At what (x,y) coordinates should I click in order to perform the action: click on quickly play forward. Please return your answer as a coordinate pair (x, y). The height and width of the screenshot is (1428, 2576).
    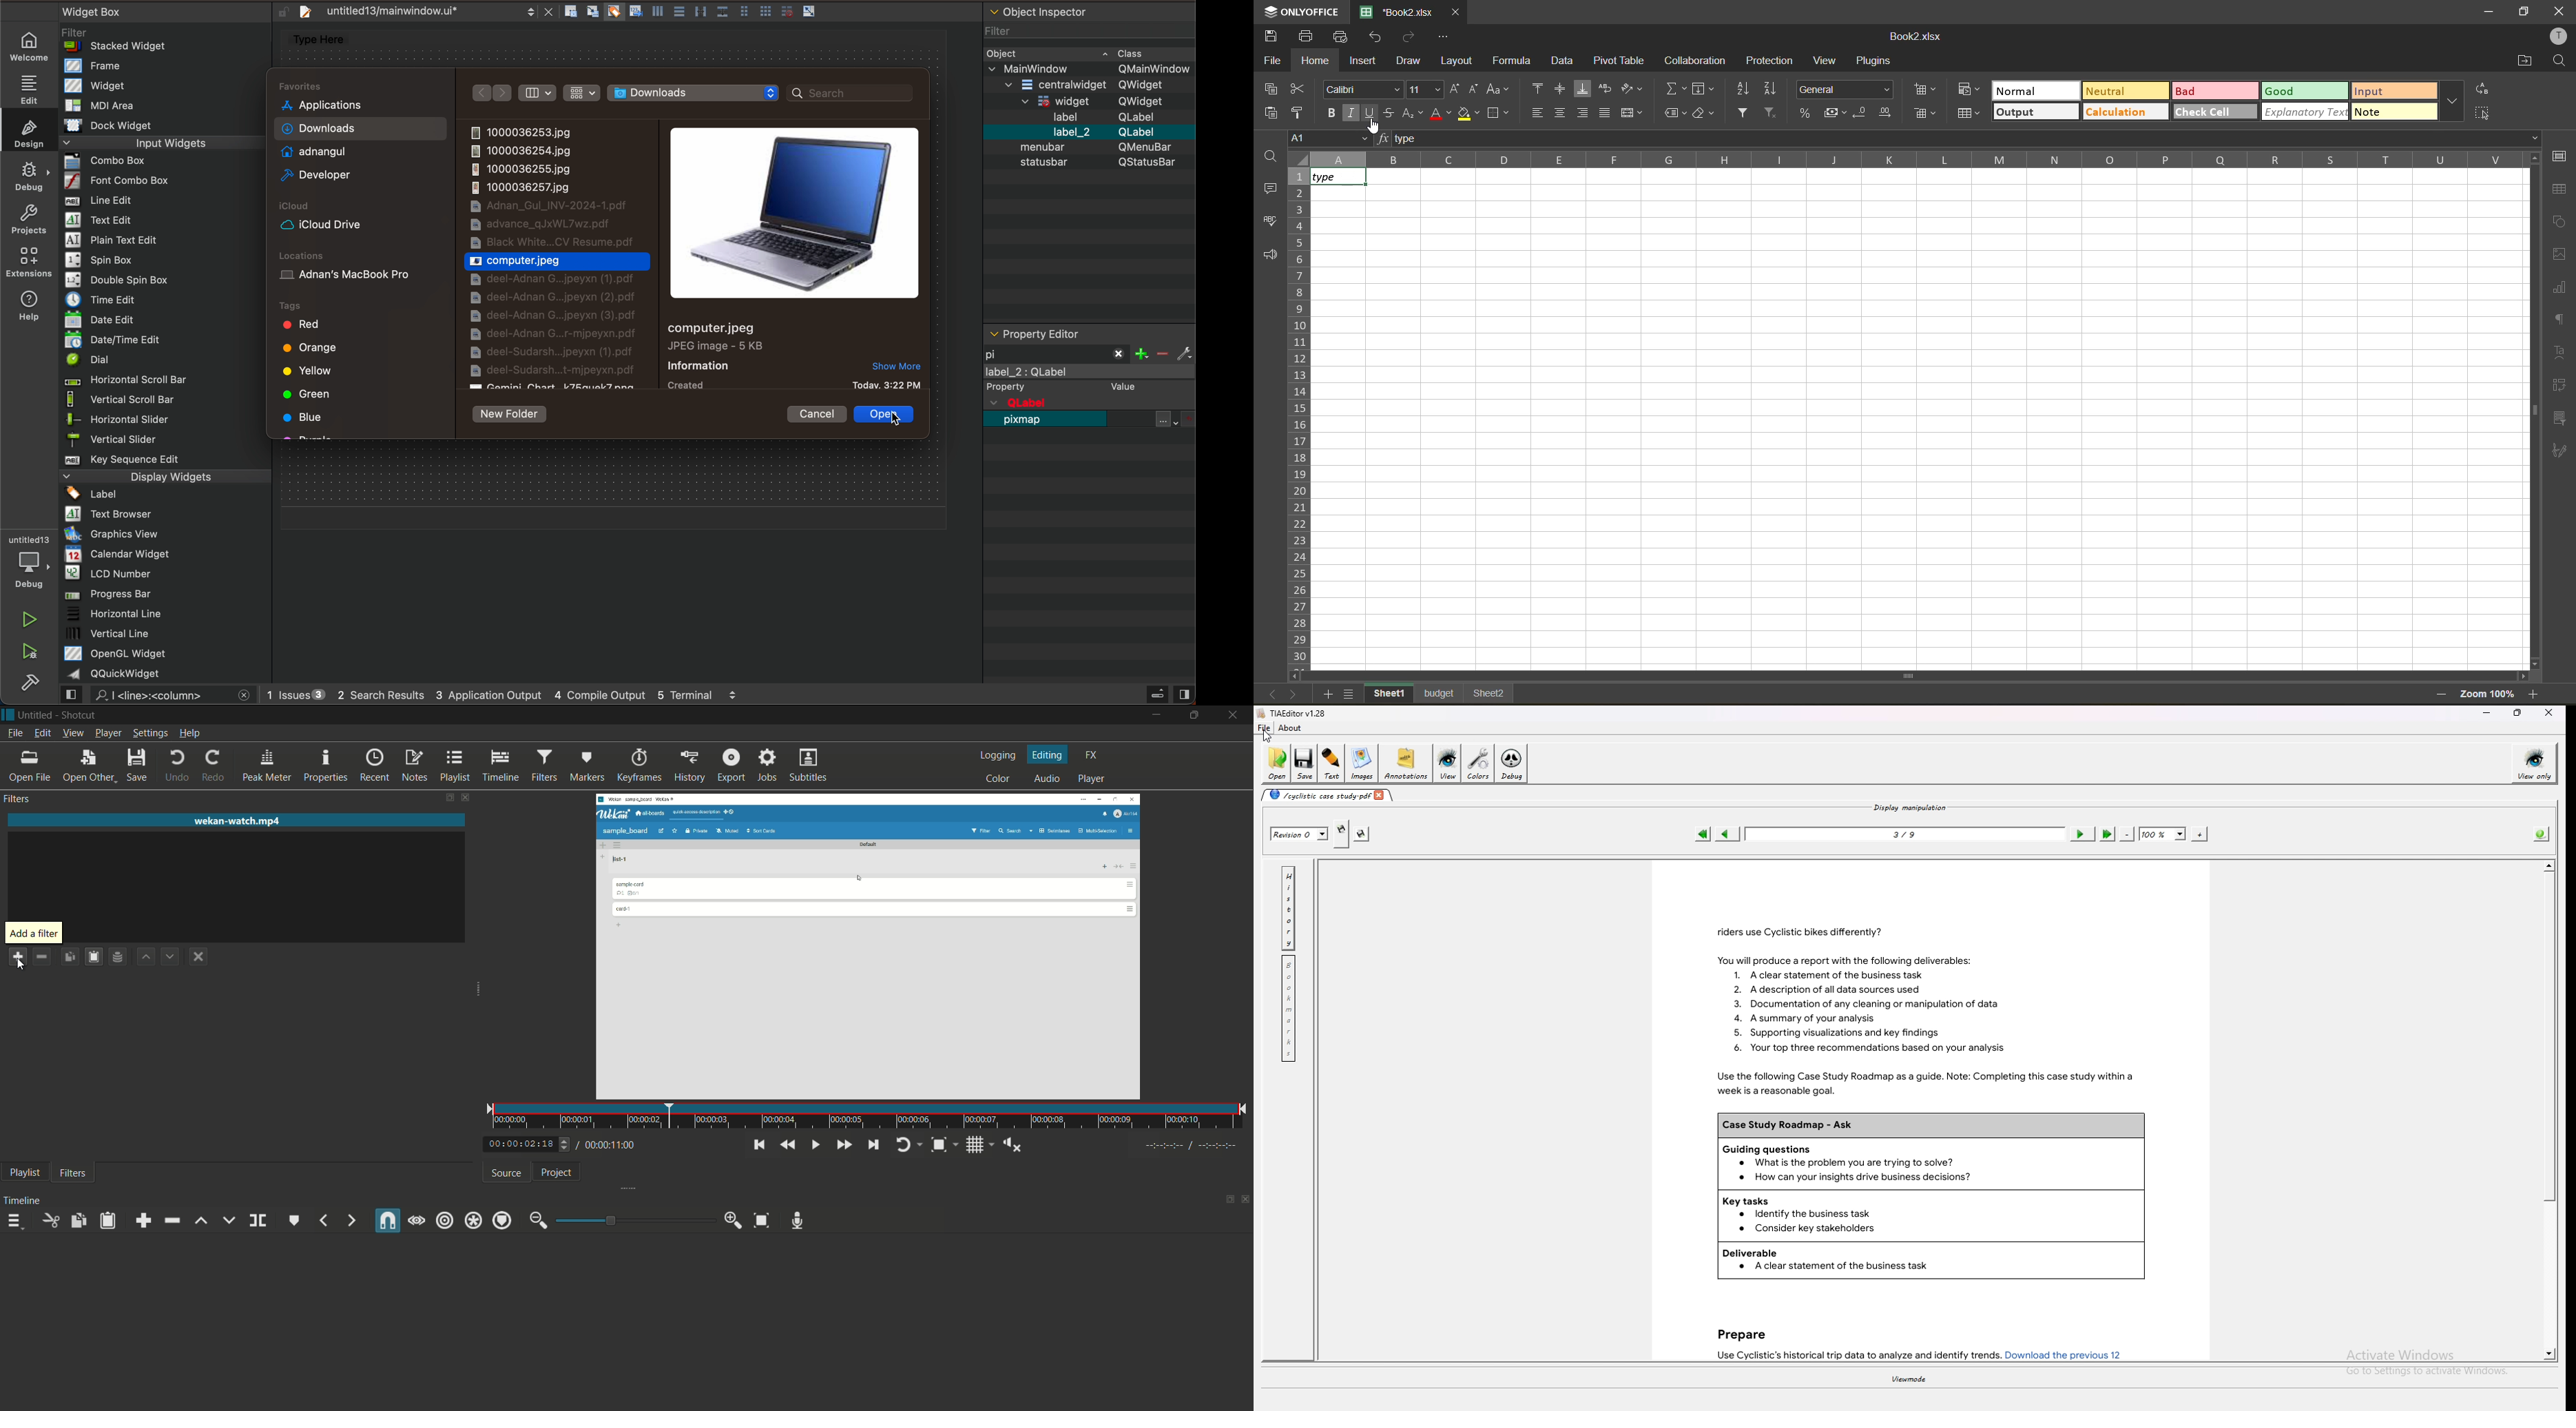
    Looking at the image, I should click on (844, 1145).